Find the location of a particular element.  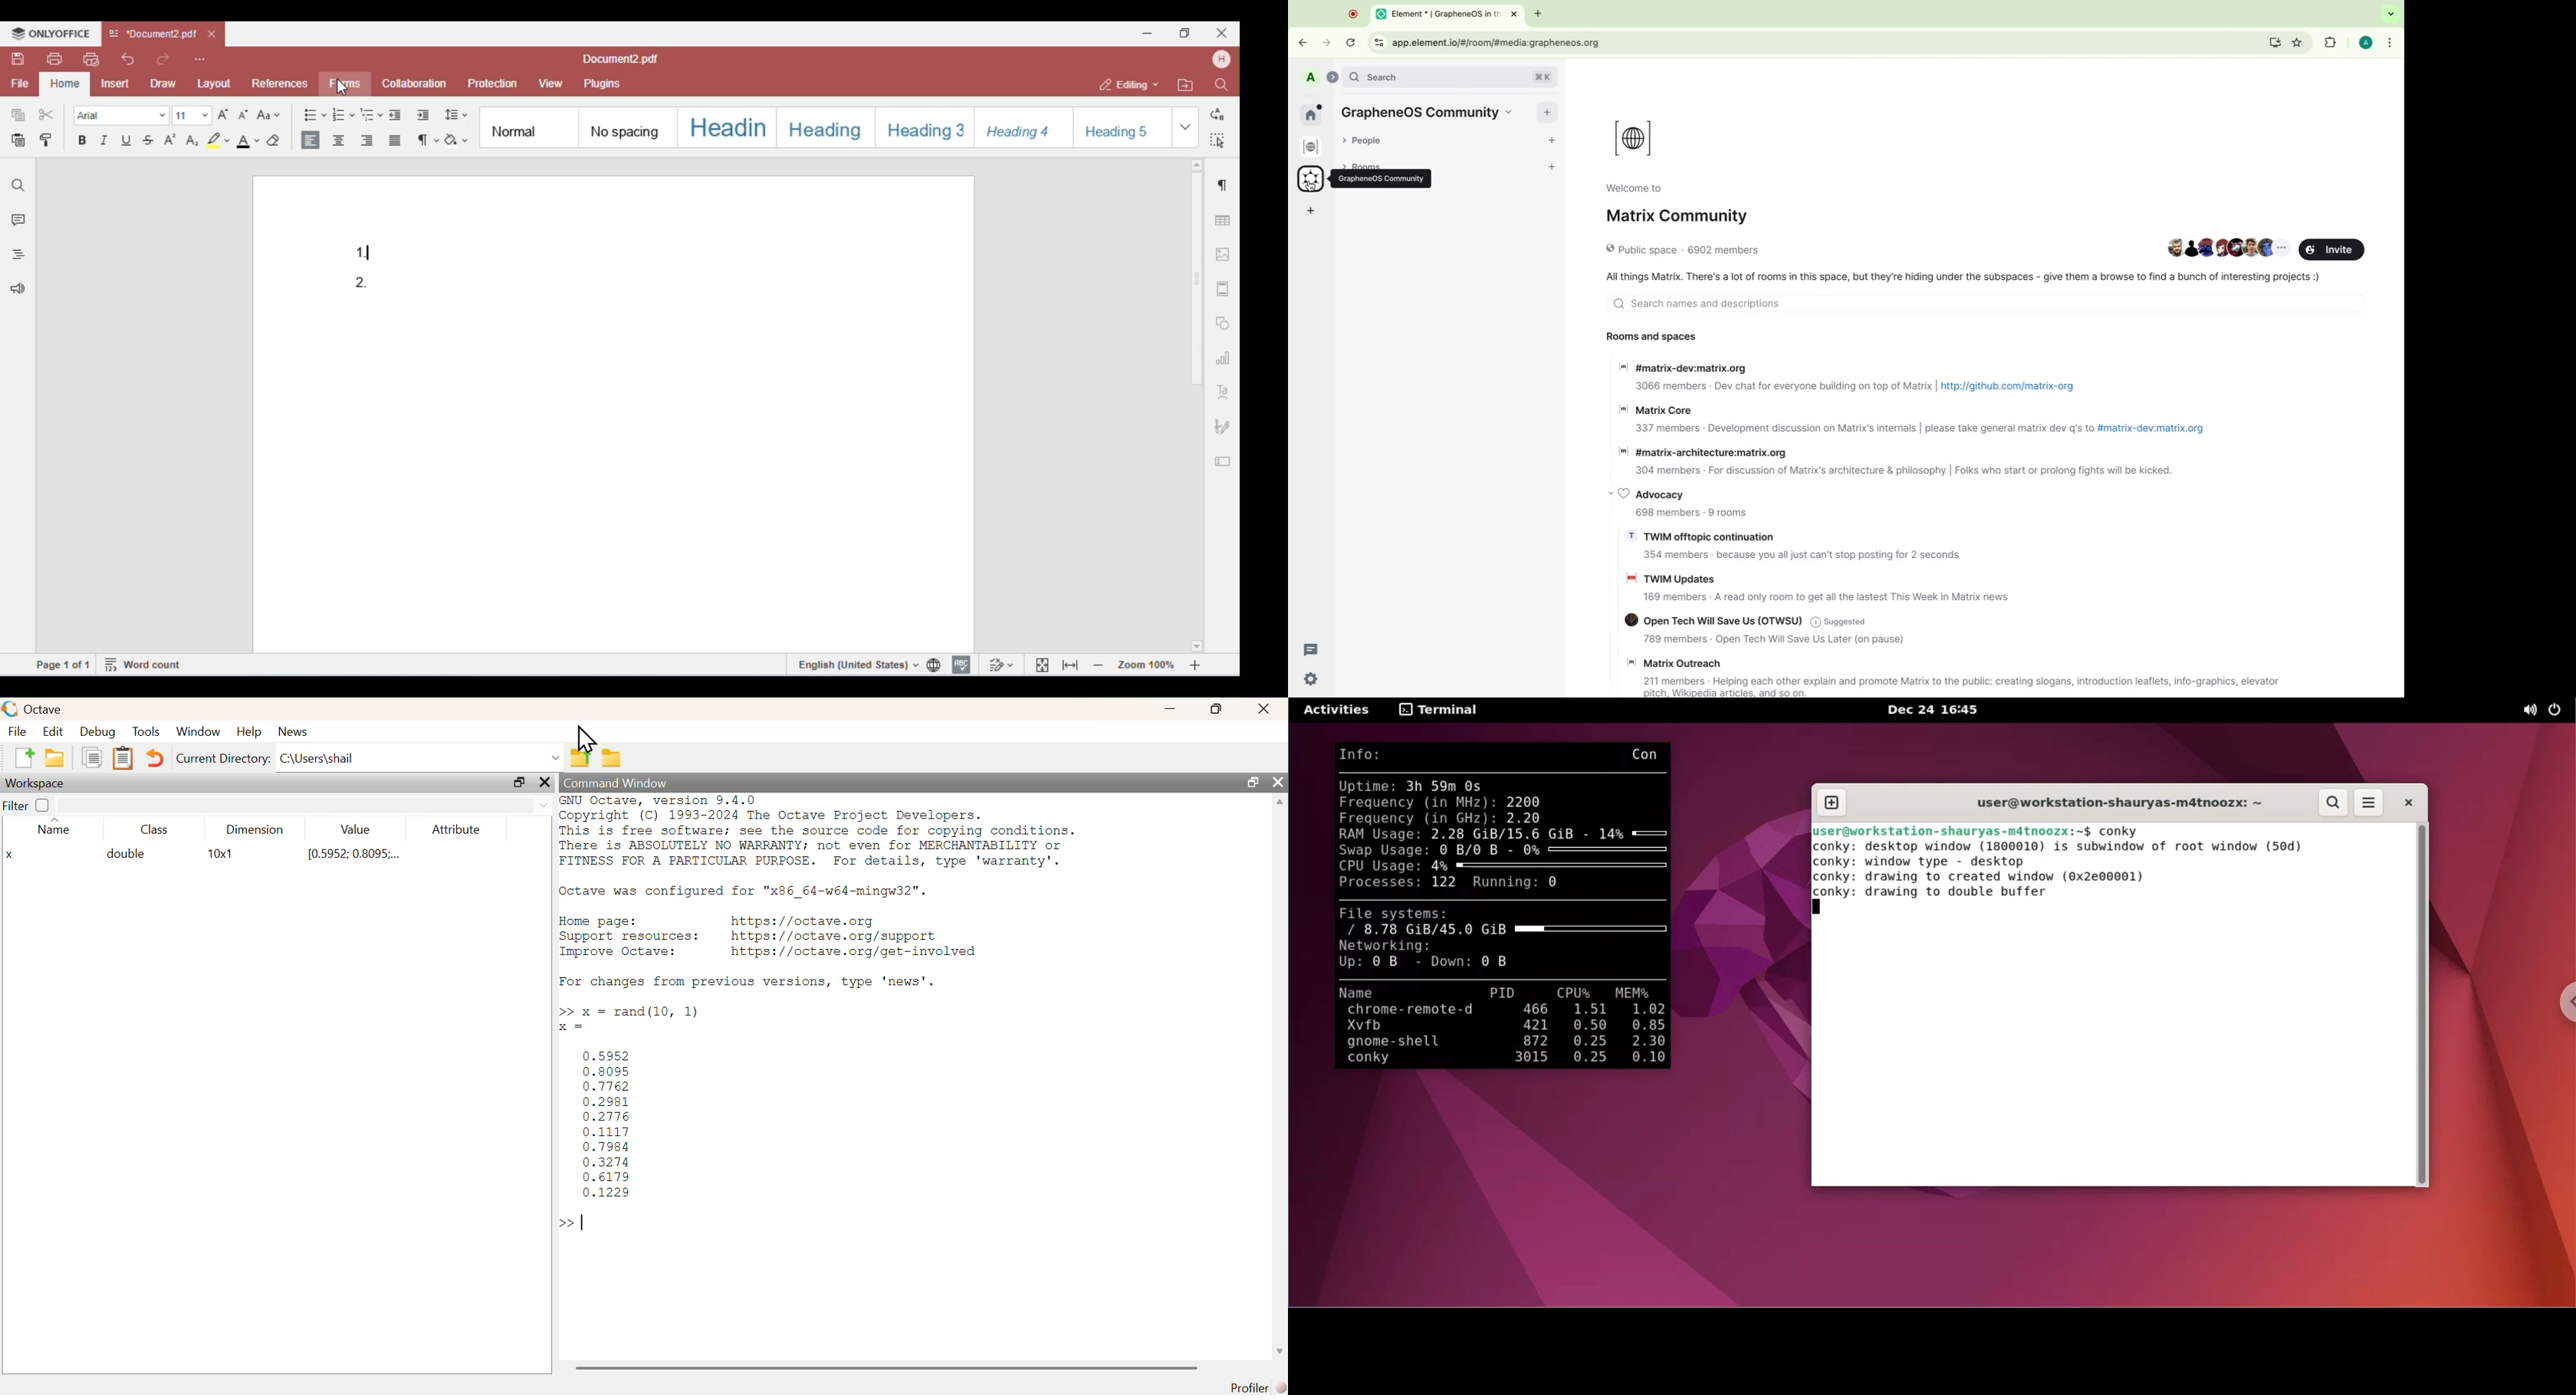

matrix community is located at coordinates (1675, 215).